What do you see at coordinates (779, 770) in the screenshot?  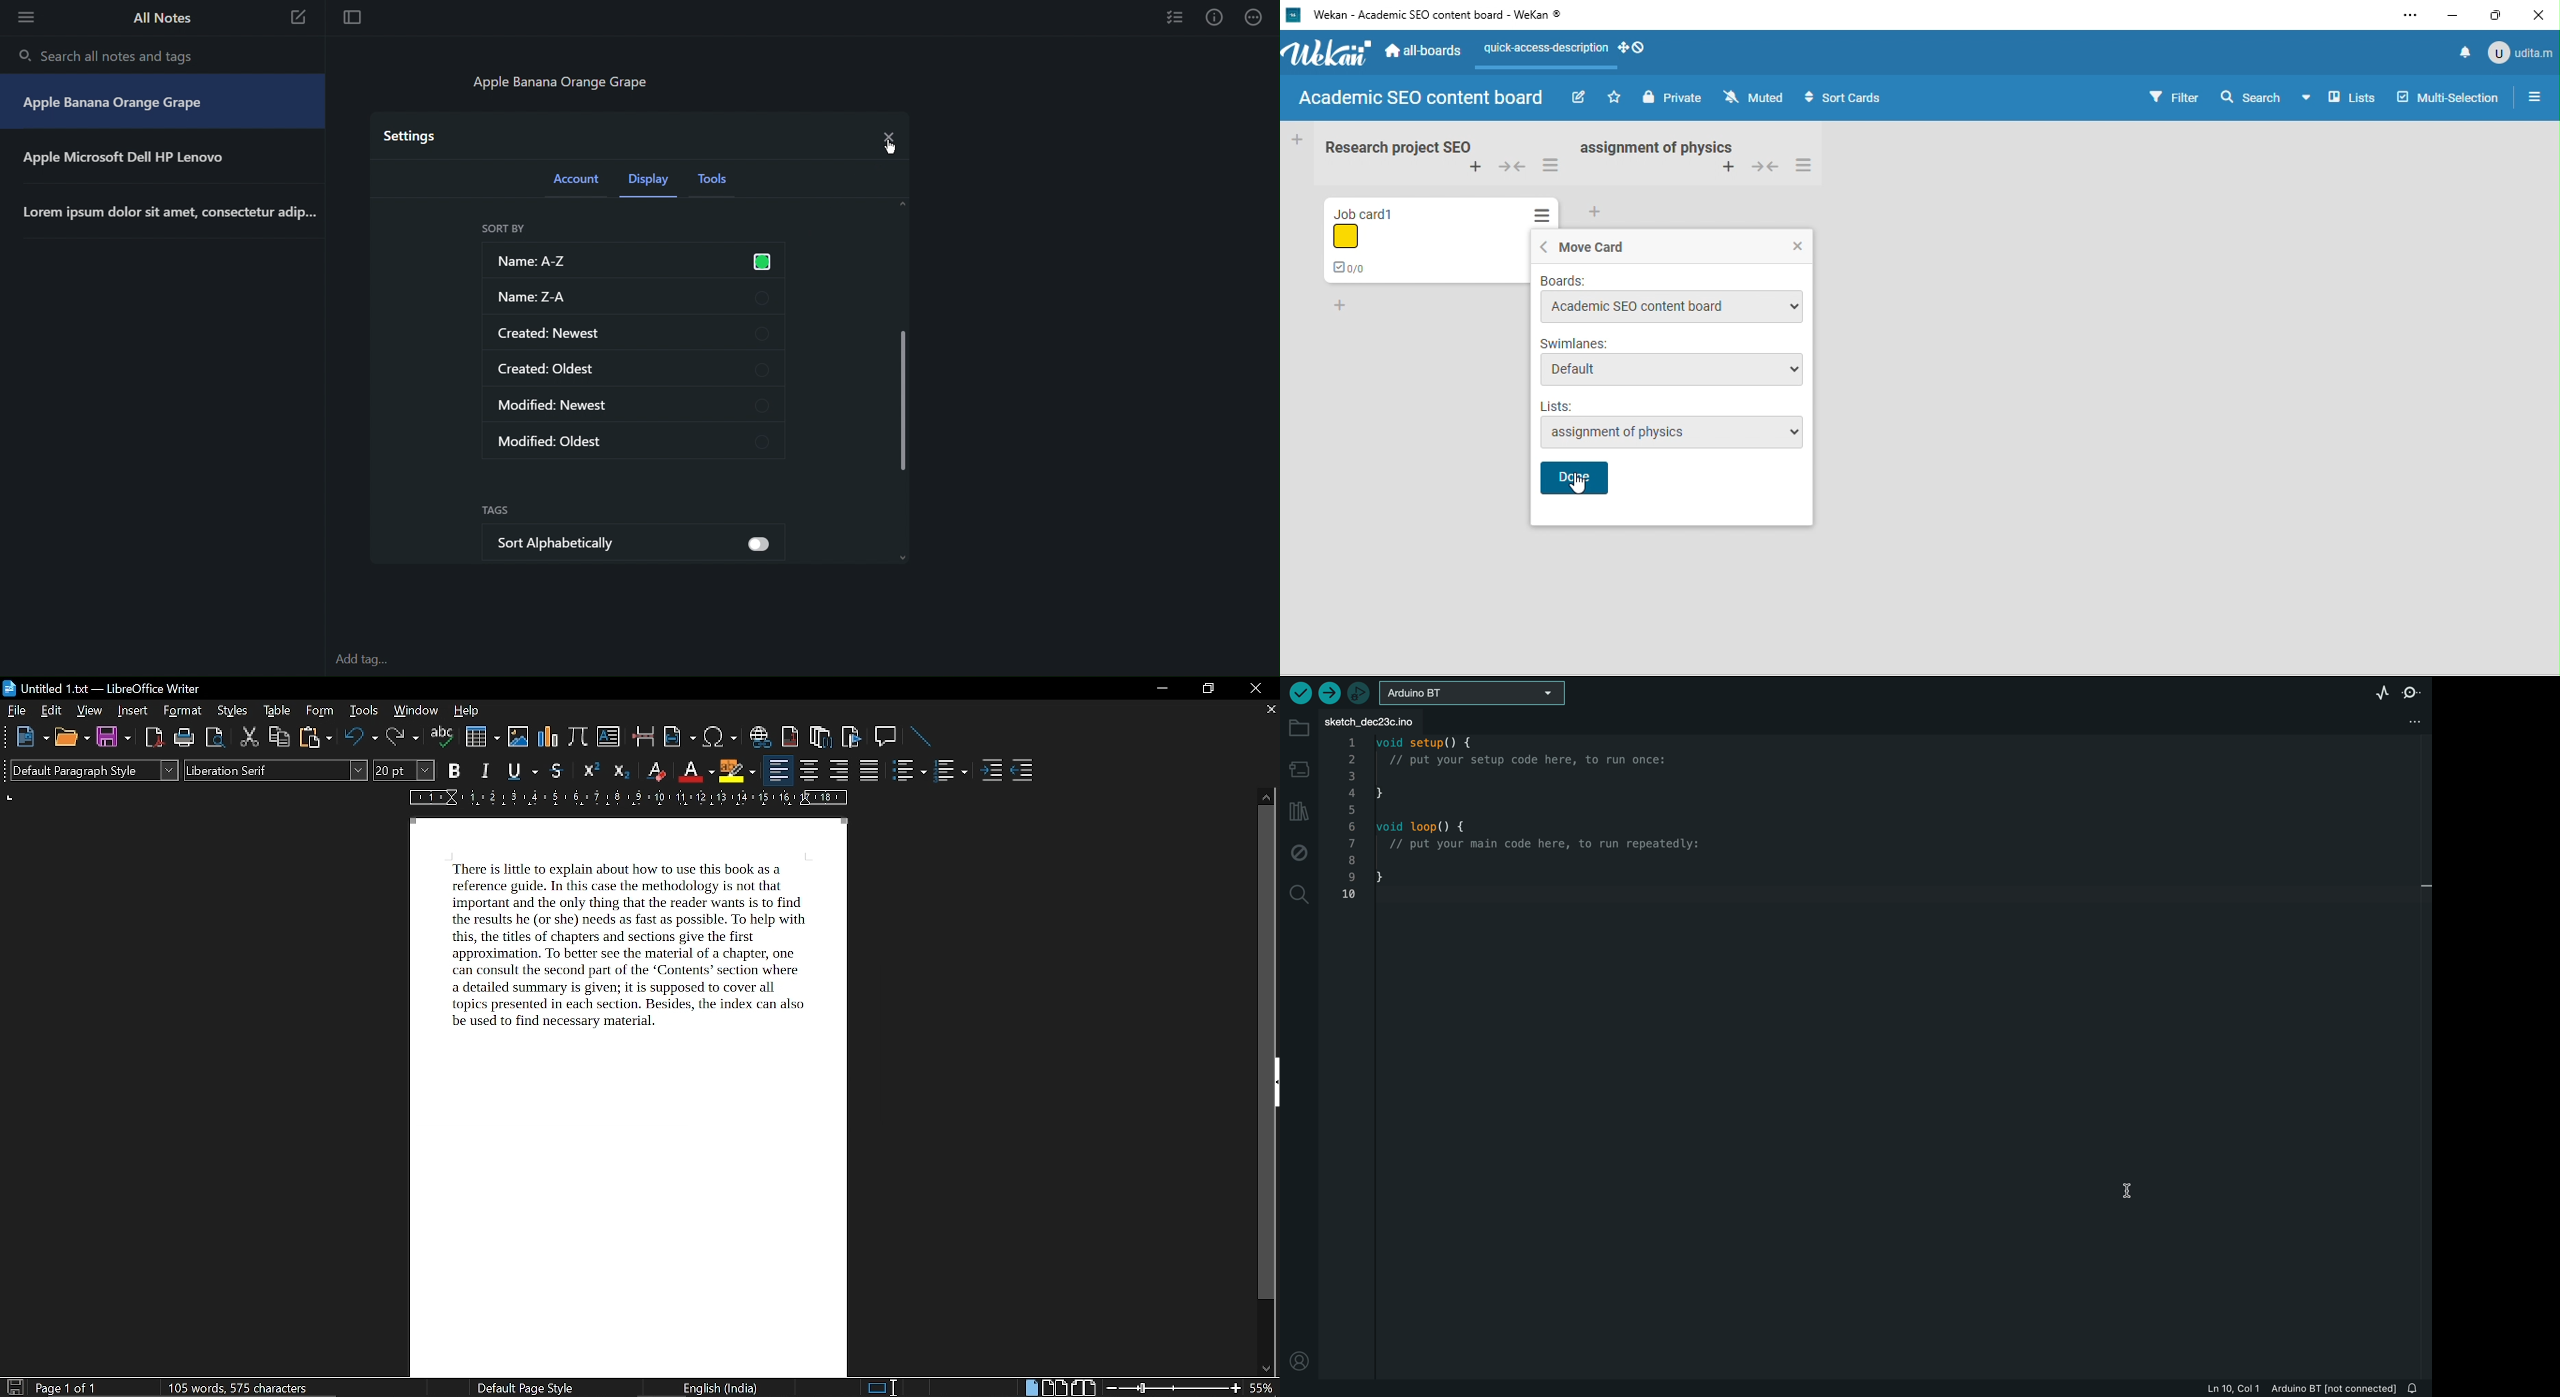 I see `align left` at bounding box center [779, 770].